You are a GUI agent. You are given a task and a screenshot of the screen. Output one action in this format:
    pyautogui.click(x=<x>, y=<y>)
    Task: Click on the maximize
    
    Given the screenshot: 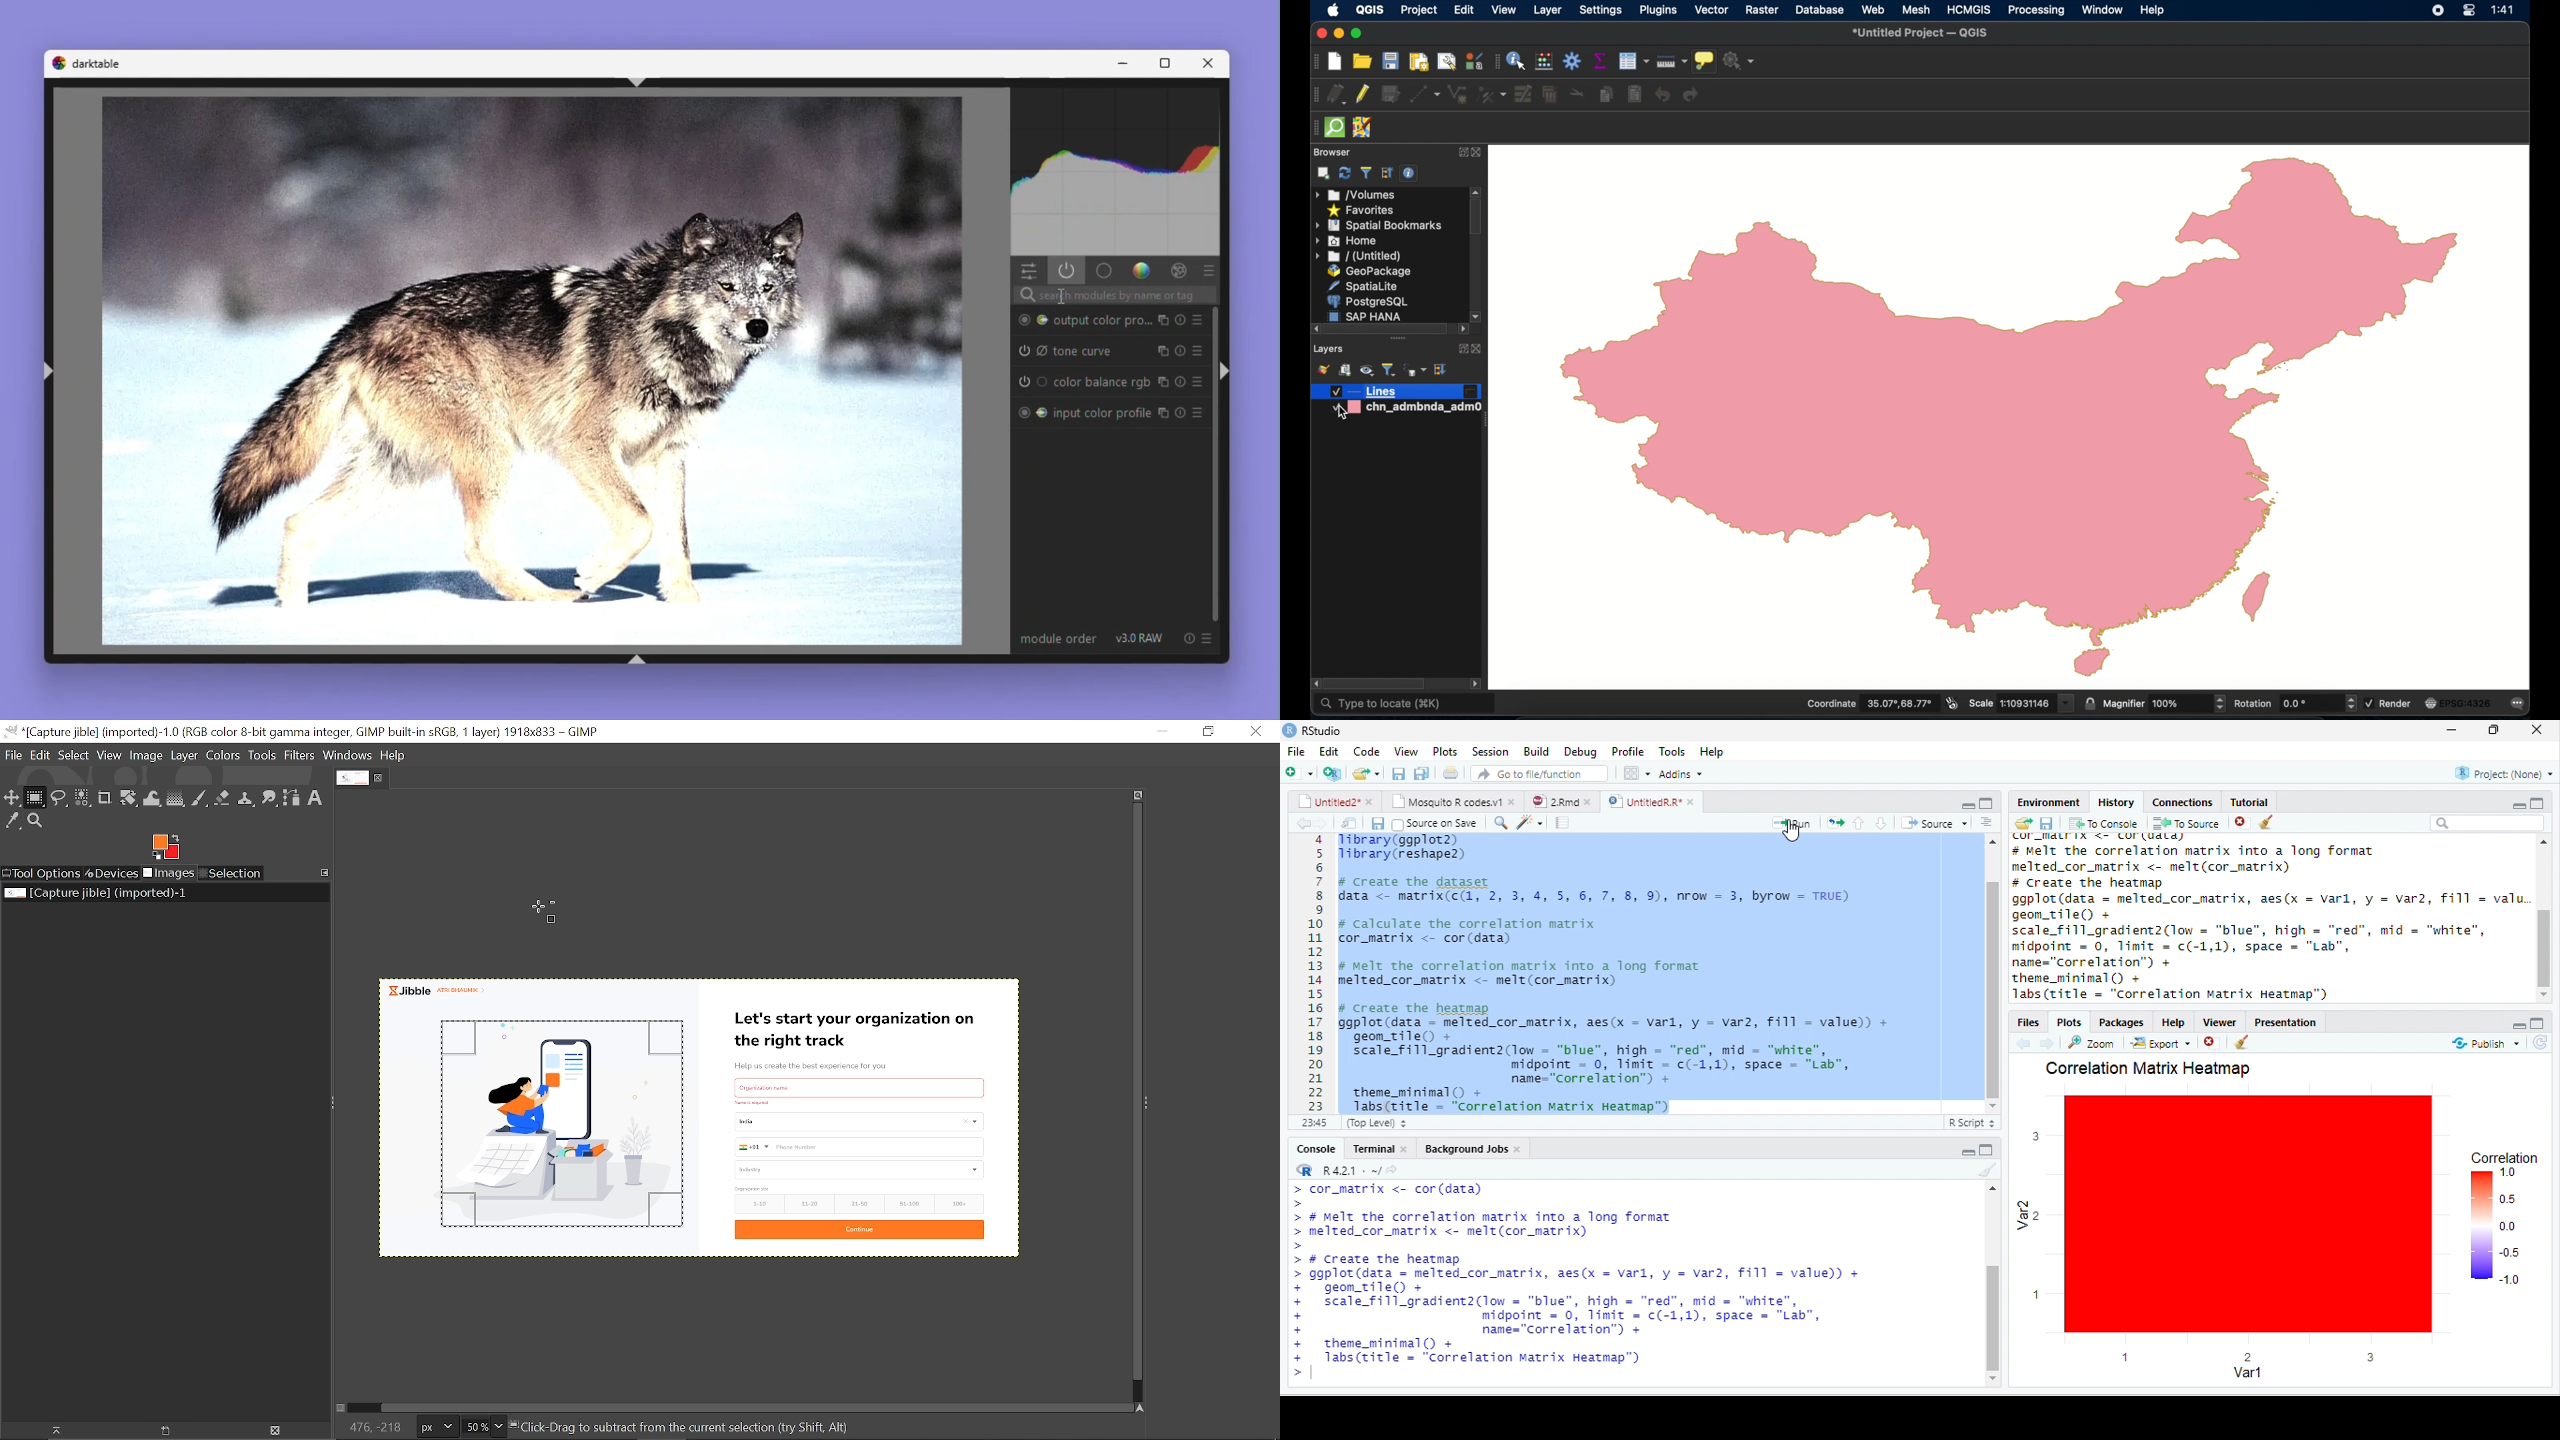 What is the action you would take?
    pyautogui.click(x=2497, y=730)
    